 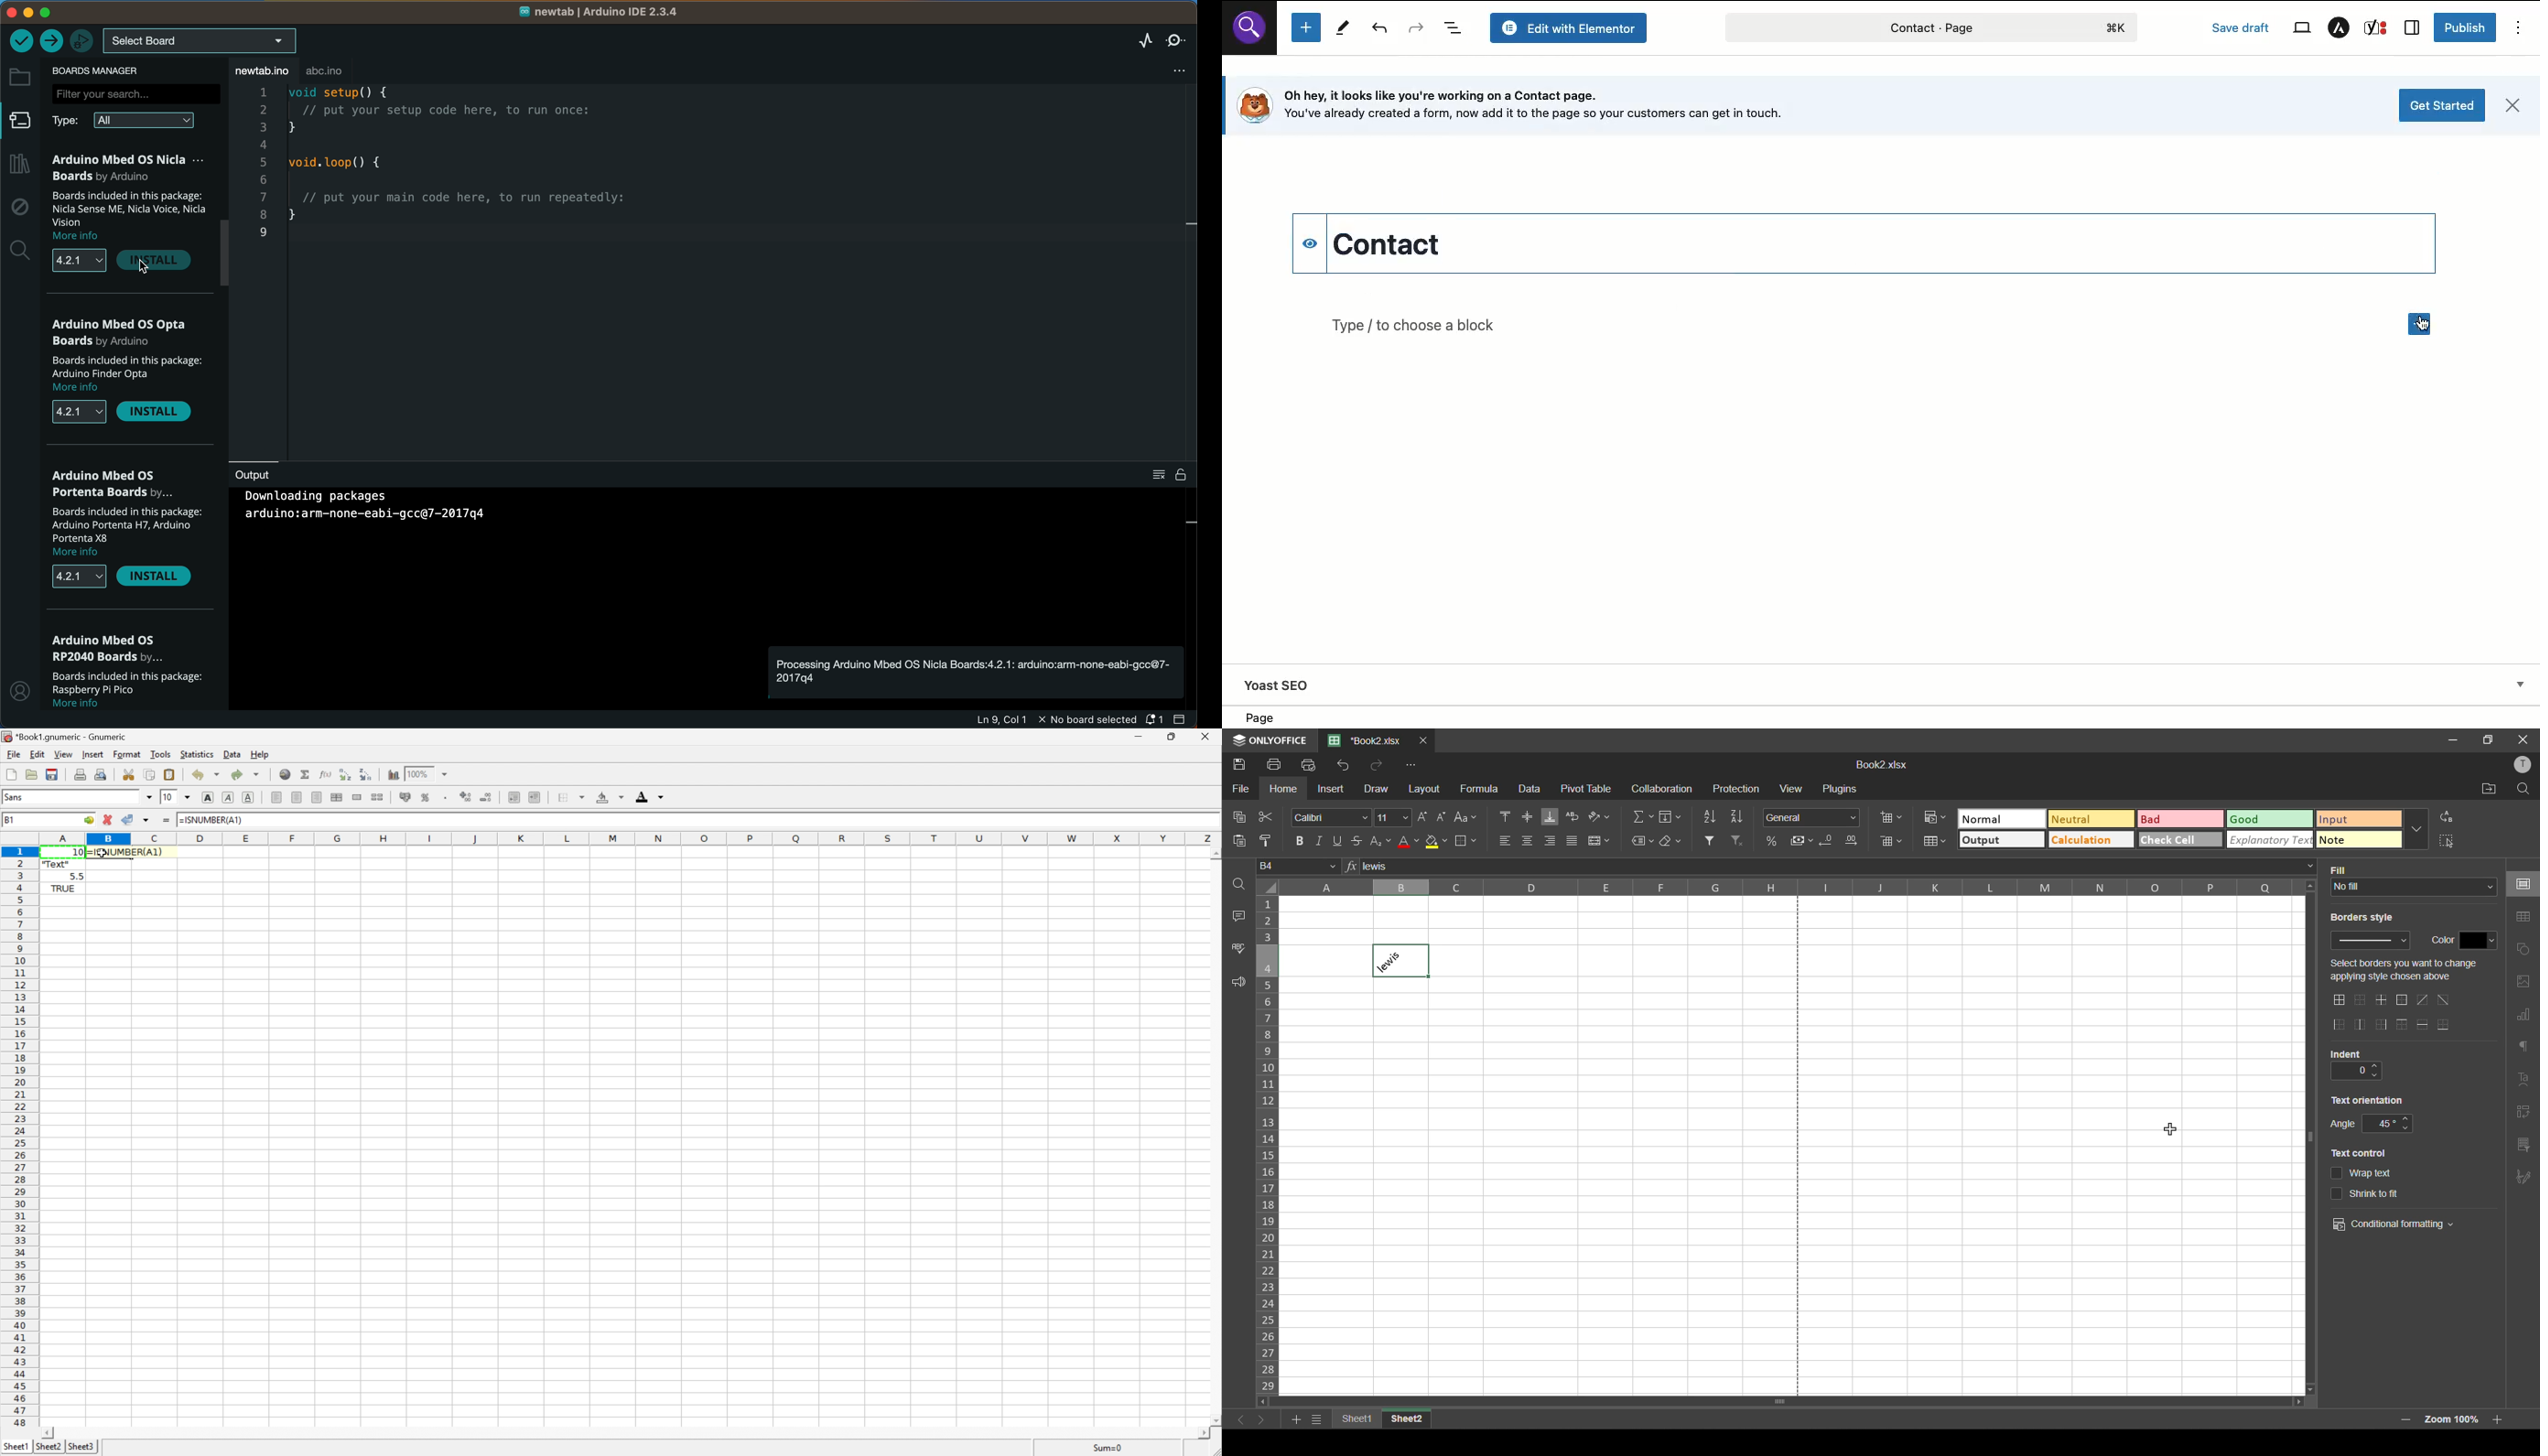 I want to click on file information, so click(x=1033, y=720).